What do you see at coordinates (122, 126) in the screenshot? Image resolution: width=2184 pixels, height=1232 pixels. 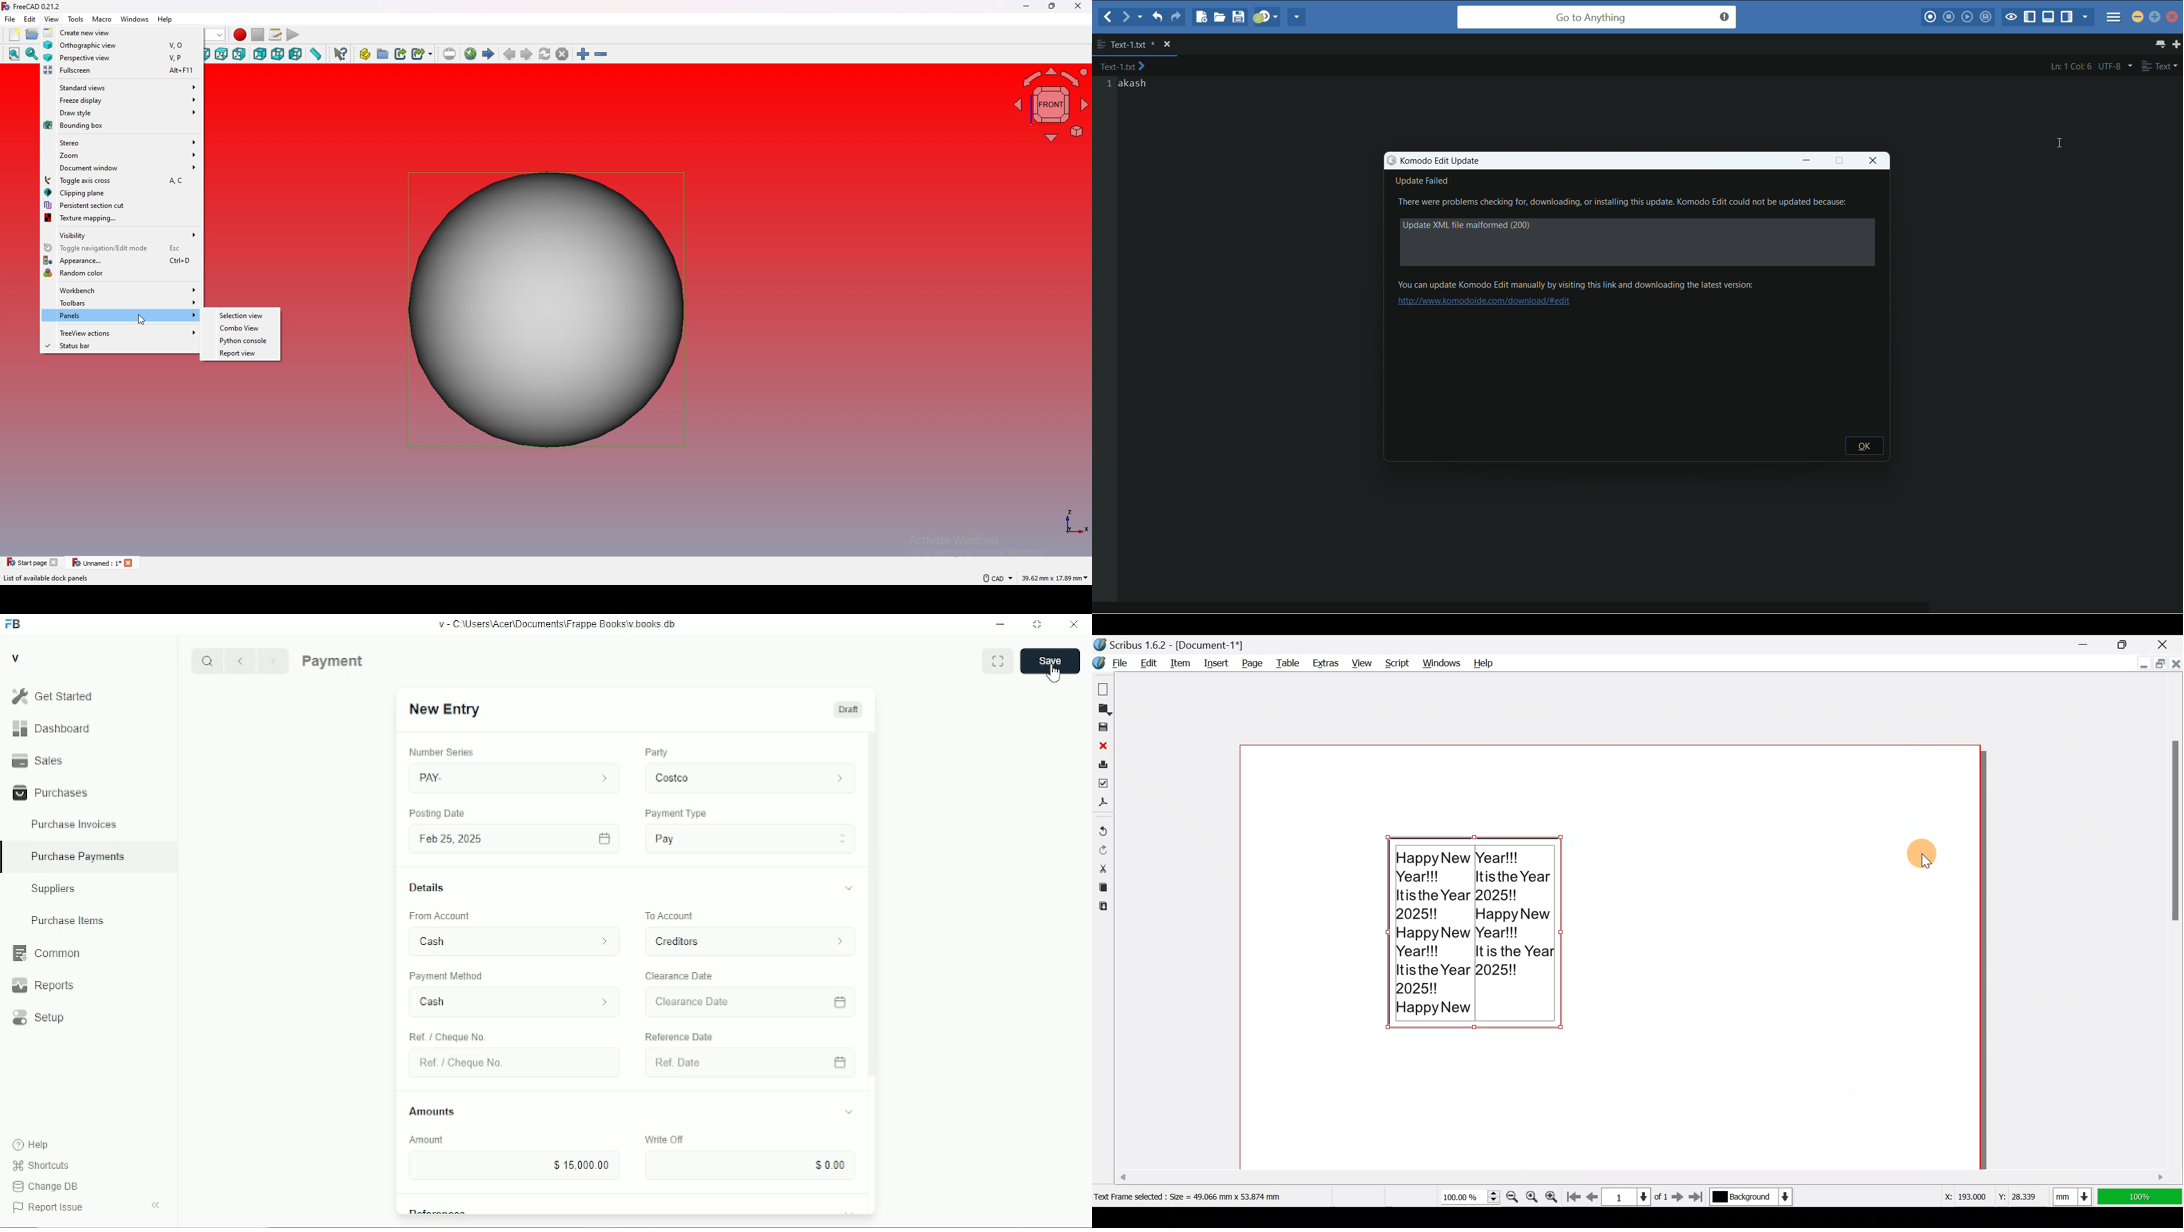 I see `bounding box` at bounding box center [122, 126].